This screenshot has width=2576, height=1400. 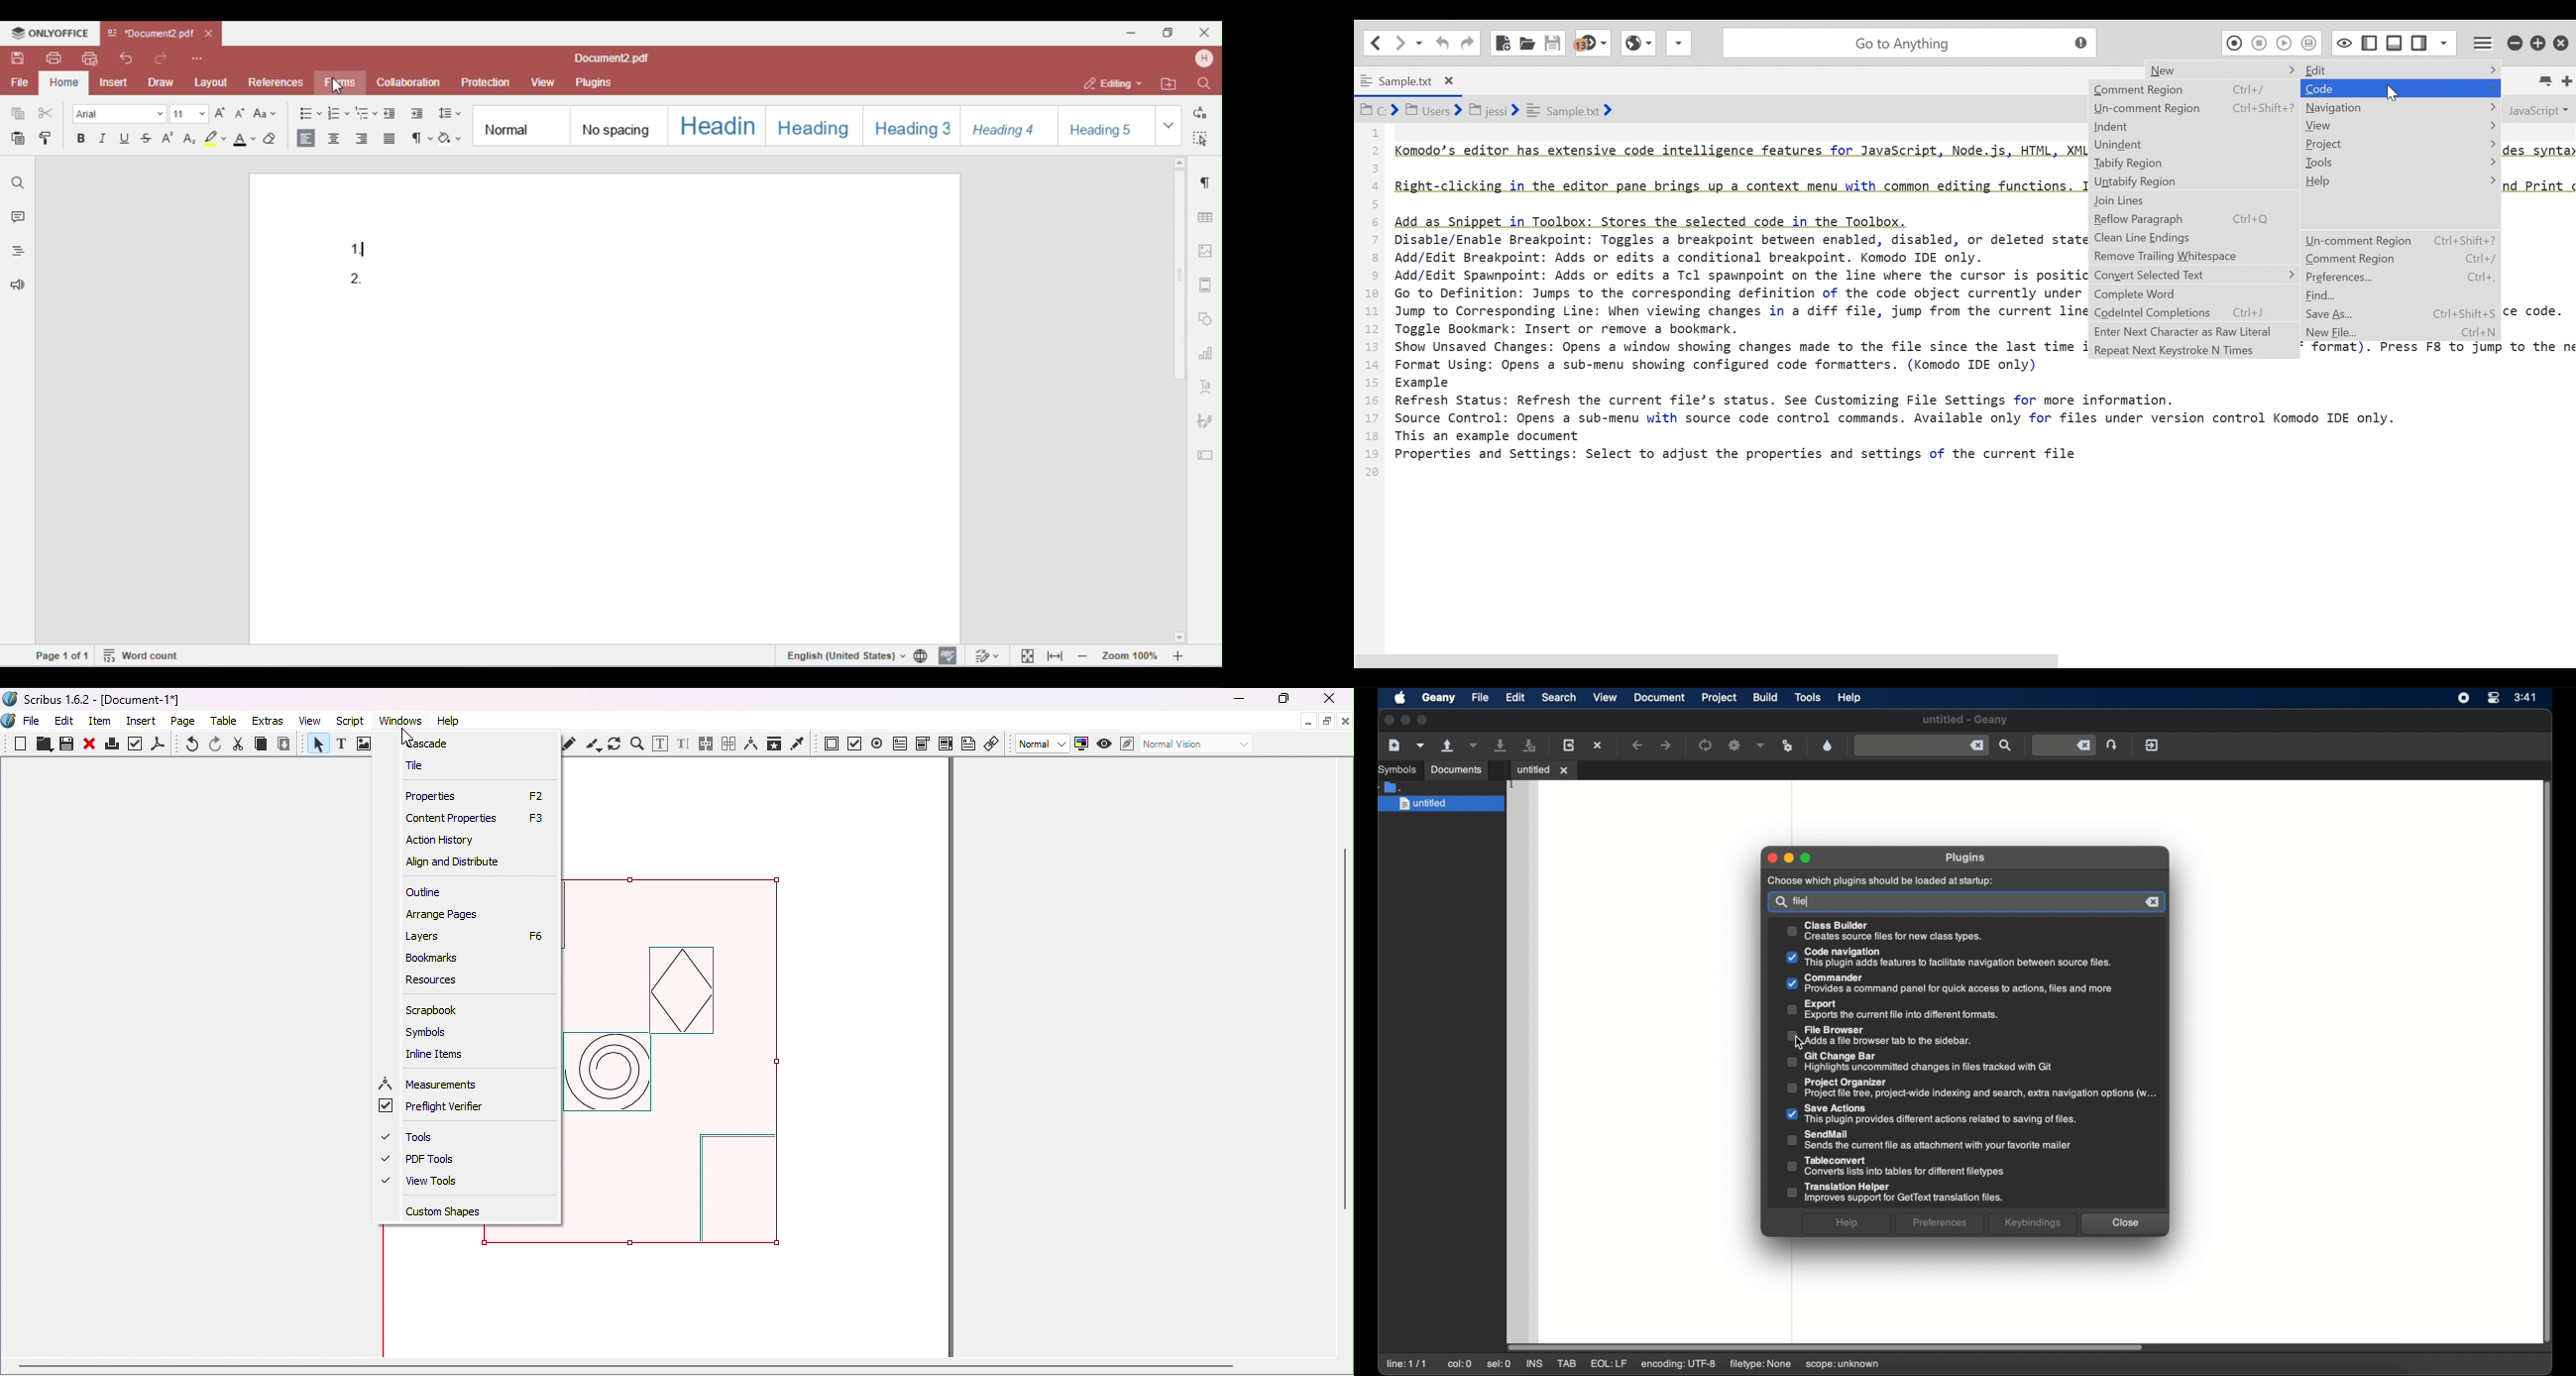 What do you see at coordinates (1126, 743) in the screenshot?
I see `Edit in Preview mode` at bounding box center [1126, 743].